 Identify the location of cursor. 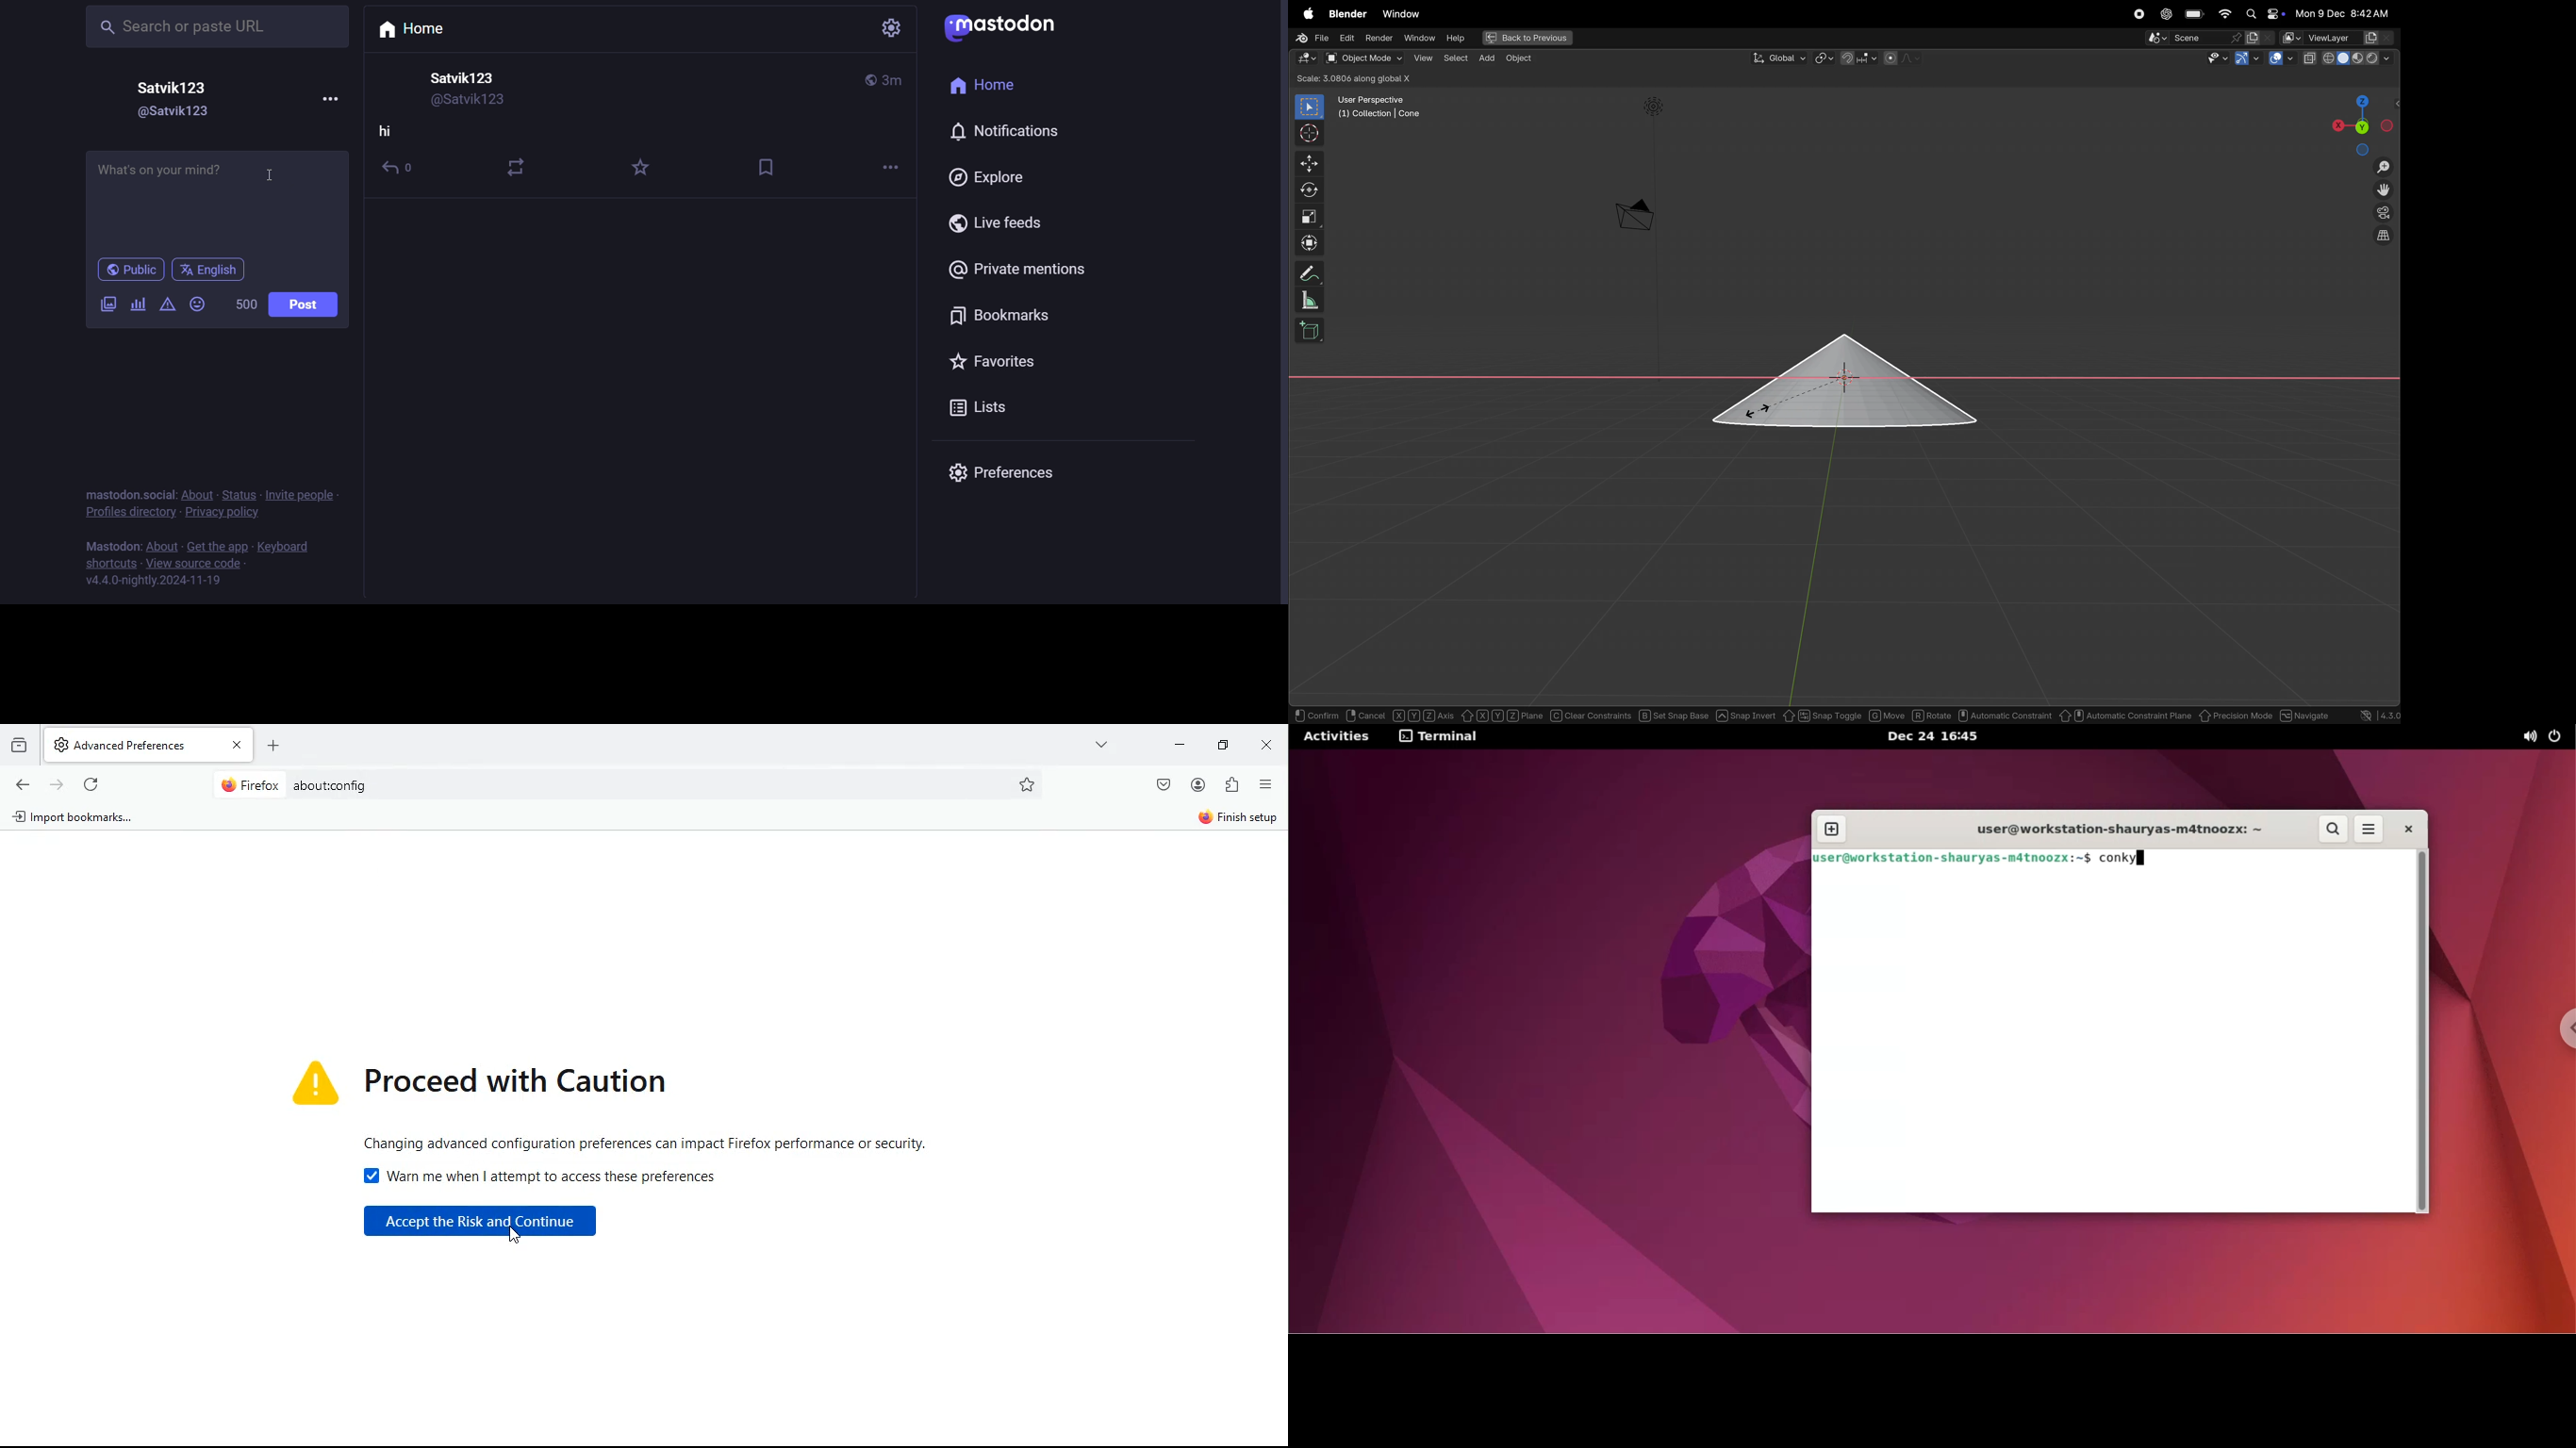
(284, 172).